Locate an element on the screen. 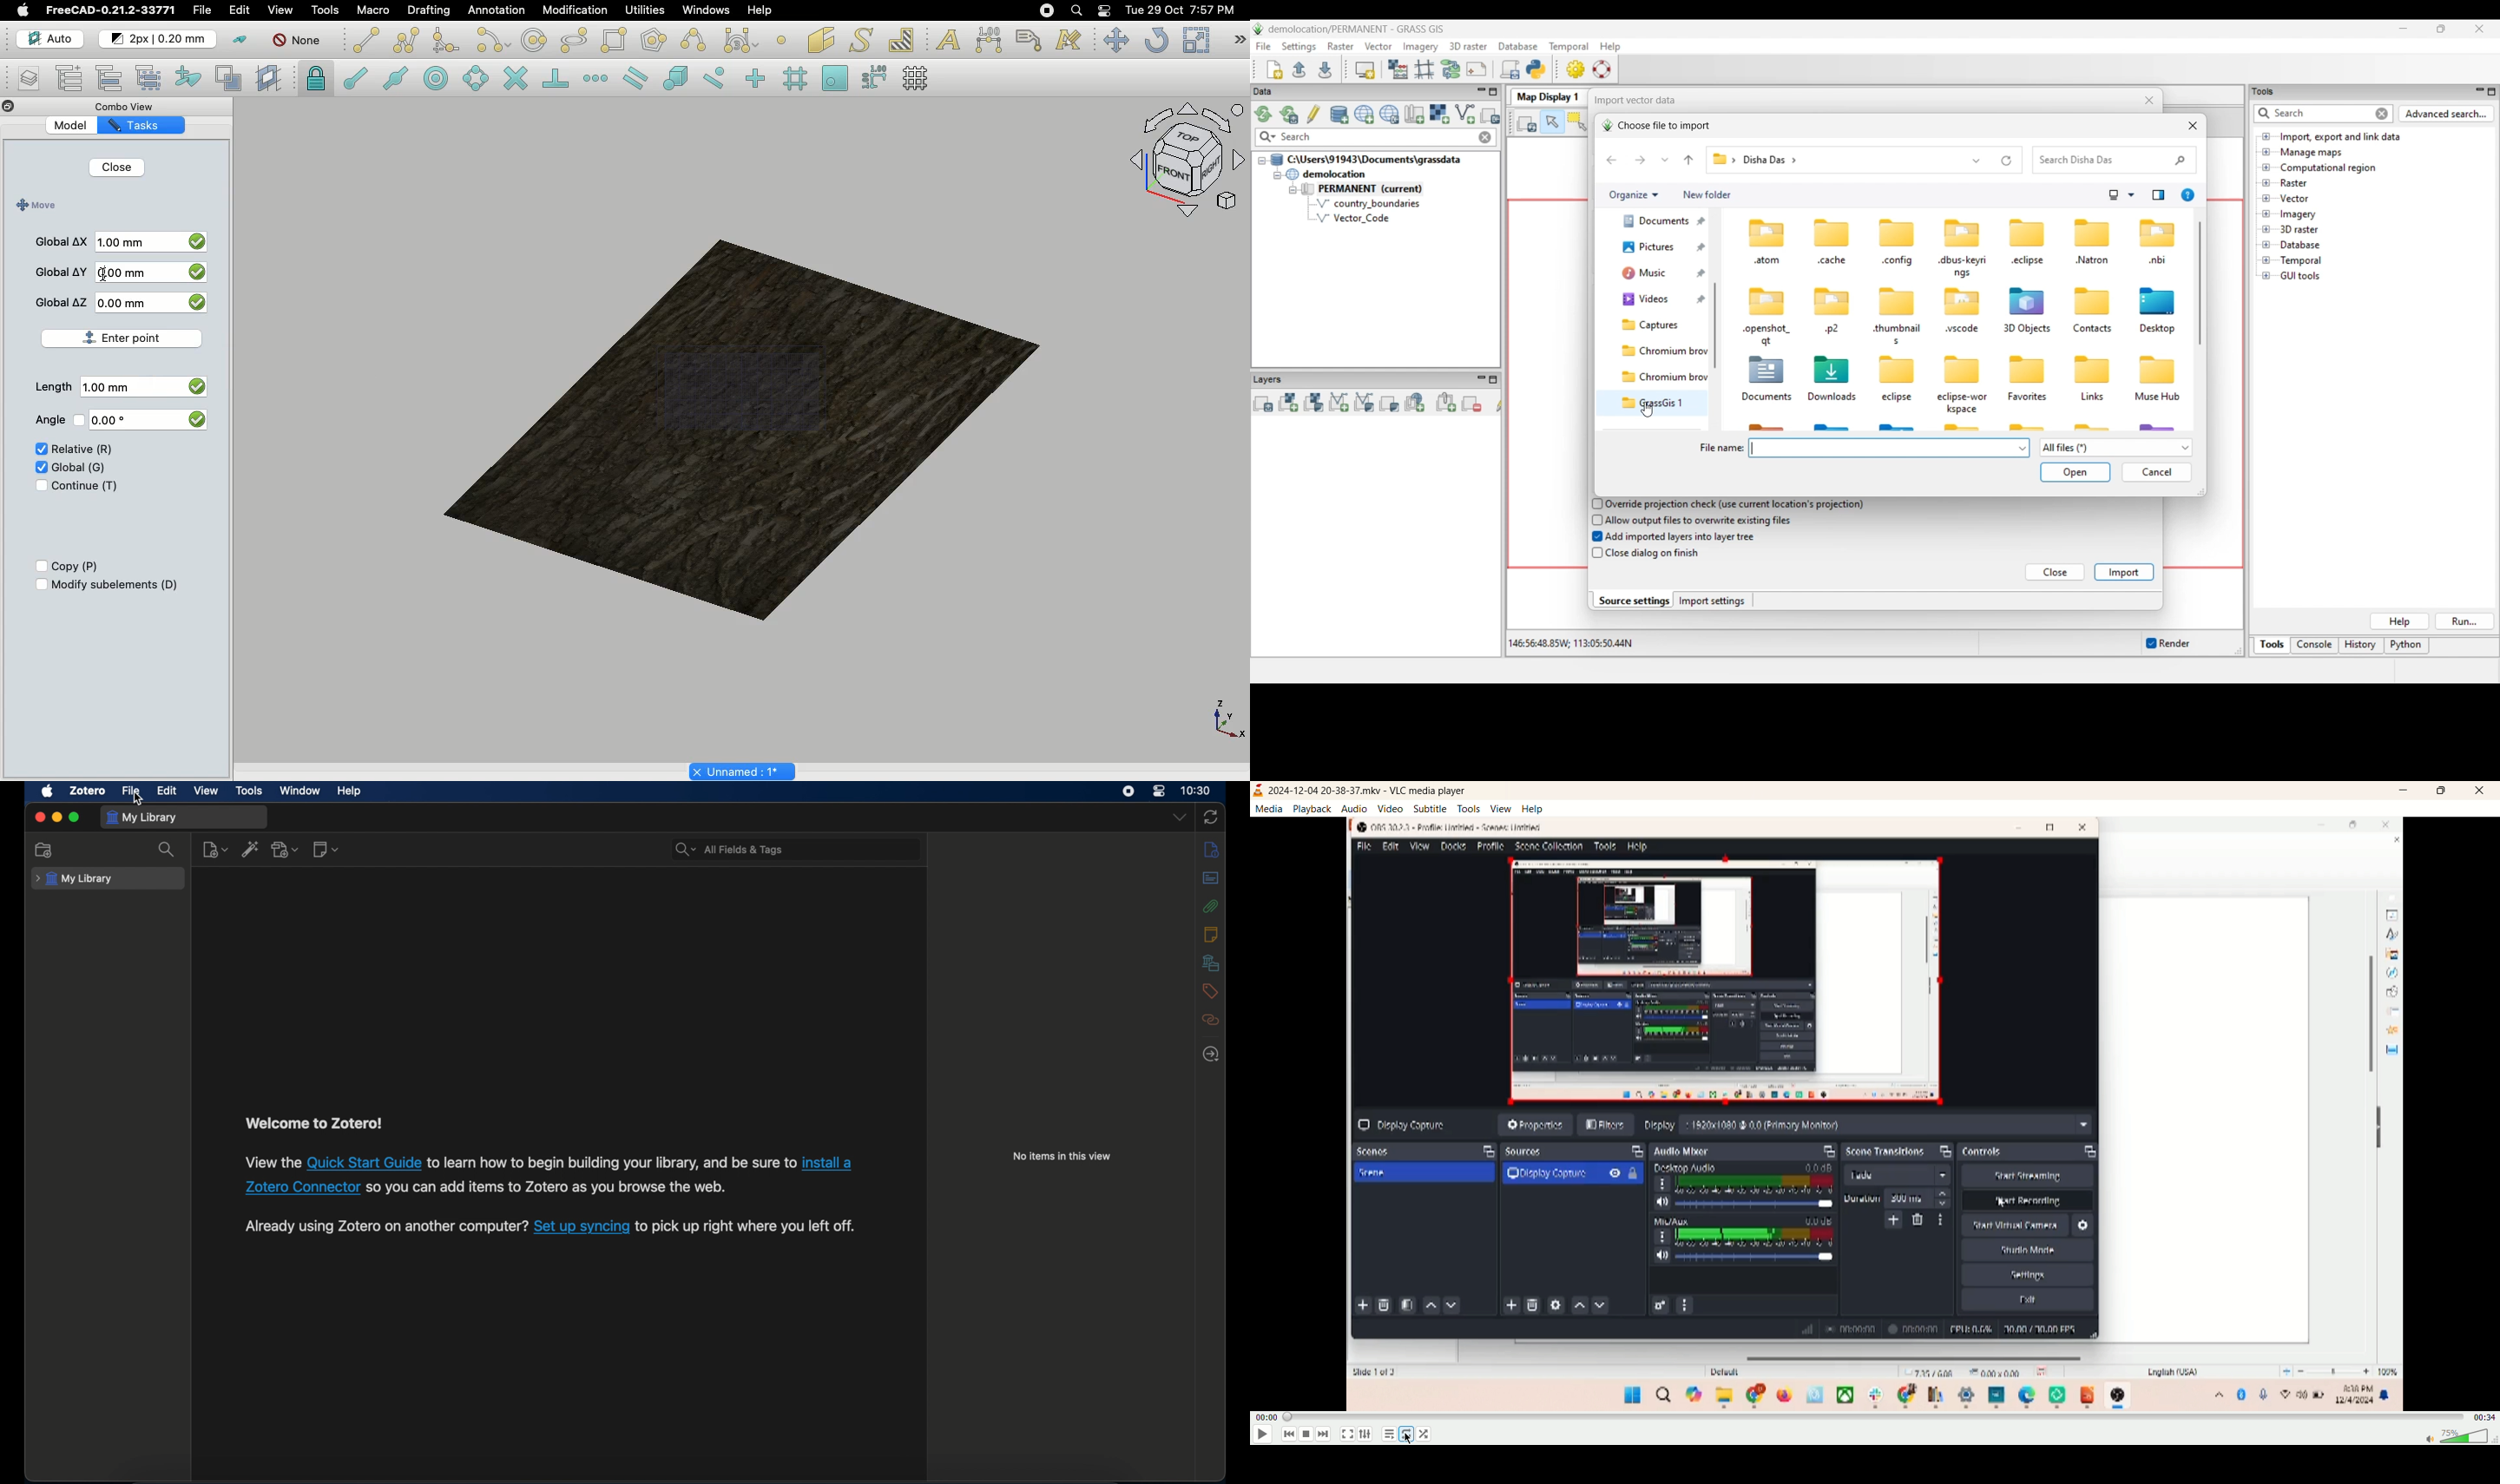 The height and width of the screenshot is (1484, 2520). Arc tools is located at coordinates (492, 42).